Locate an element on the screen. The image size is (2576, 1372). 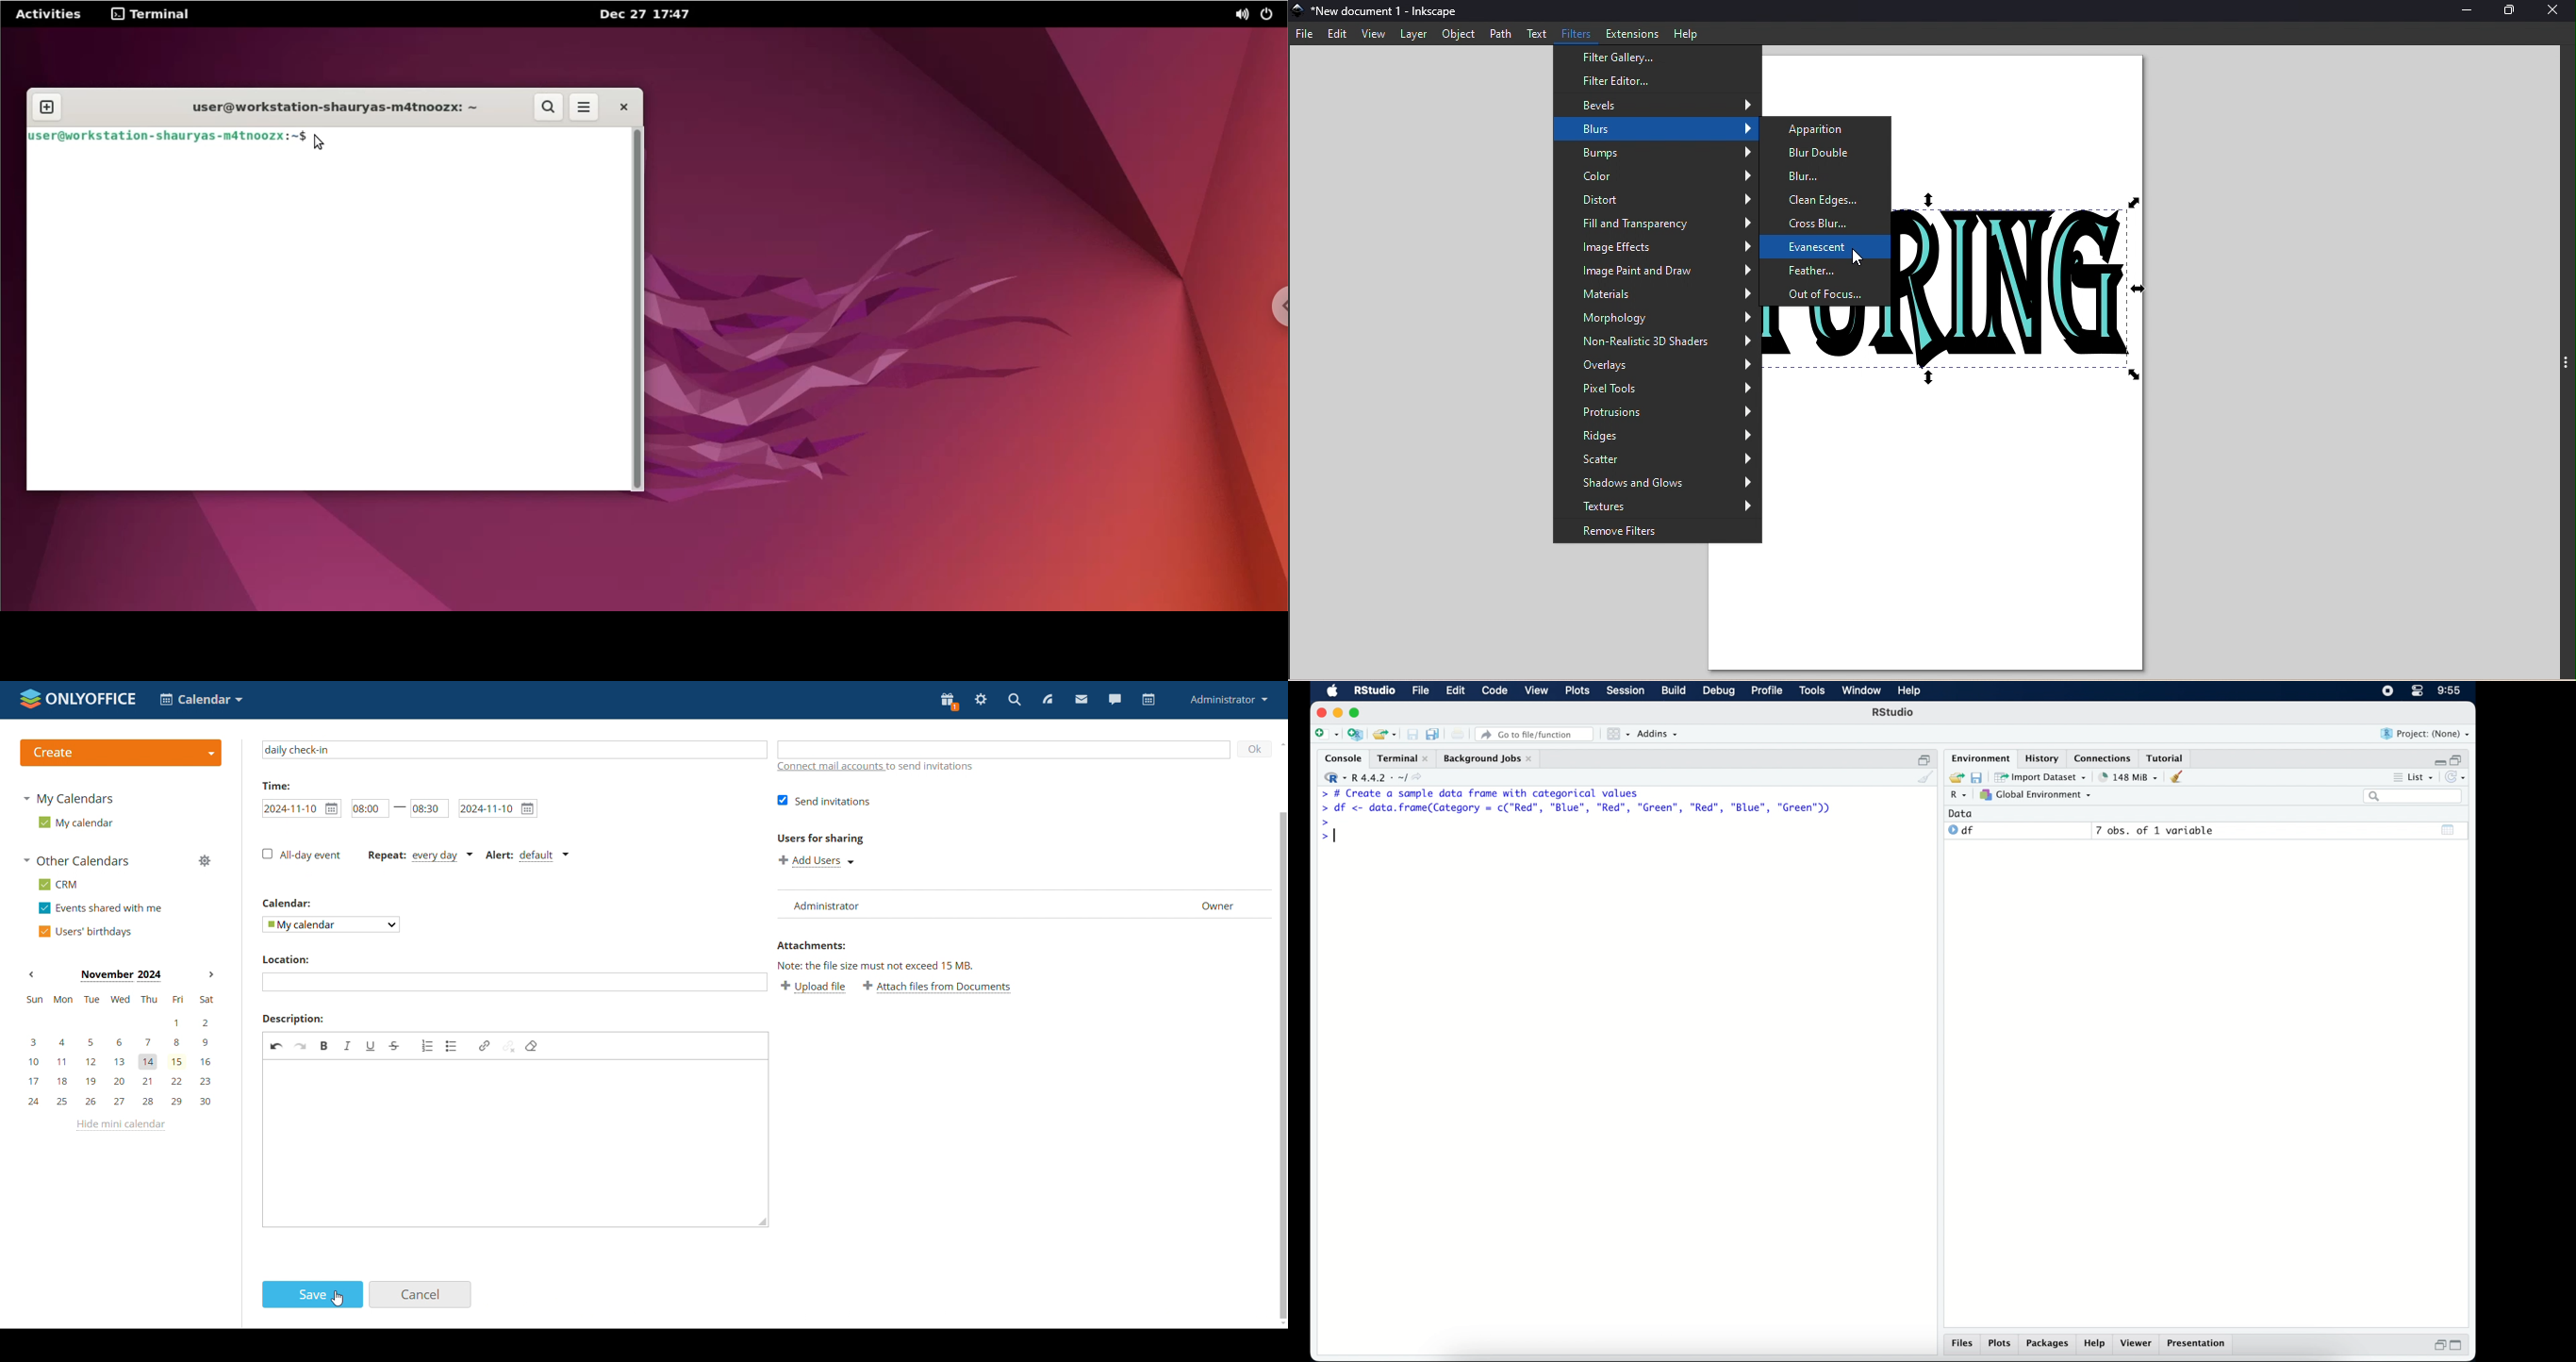
> # Create a sample data frame with categorical values| is located at coordinates (1497, 793).